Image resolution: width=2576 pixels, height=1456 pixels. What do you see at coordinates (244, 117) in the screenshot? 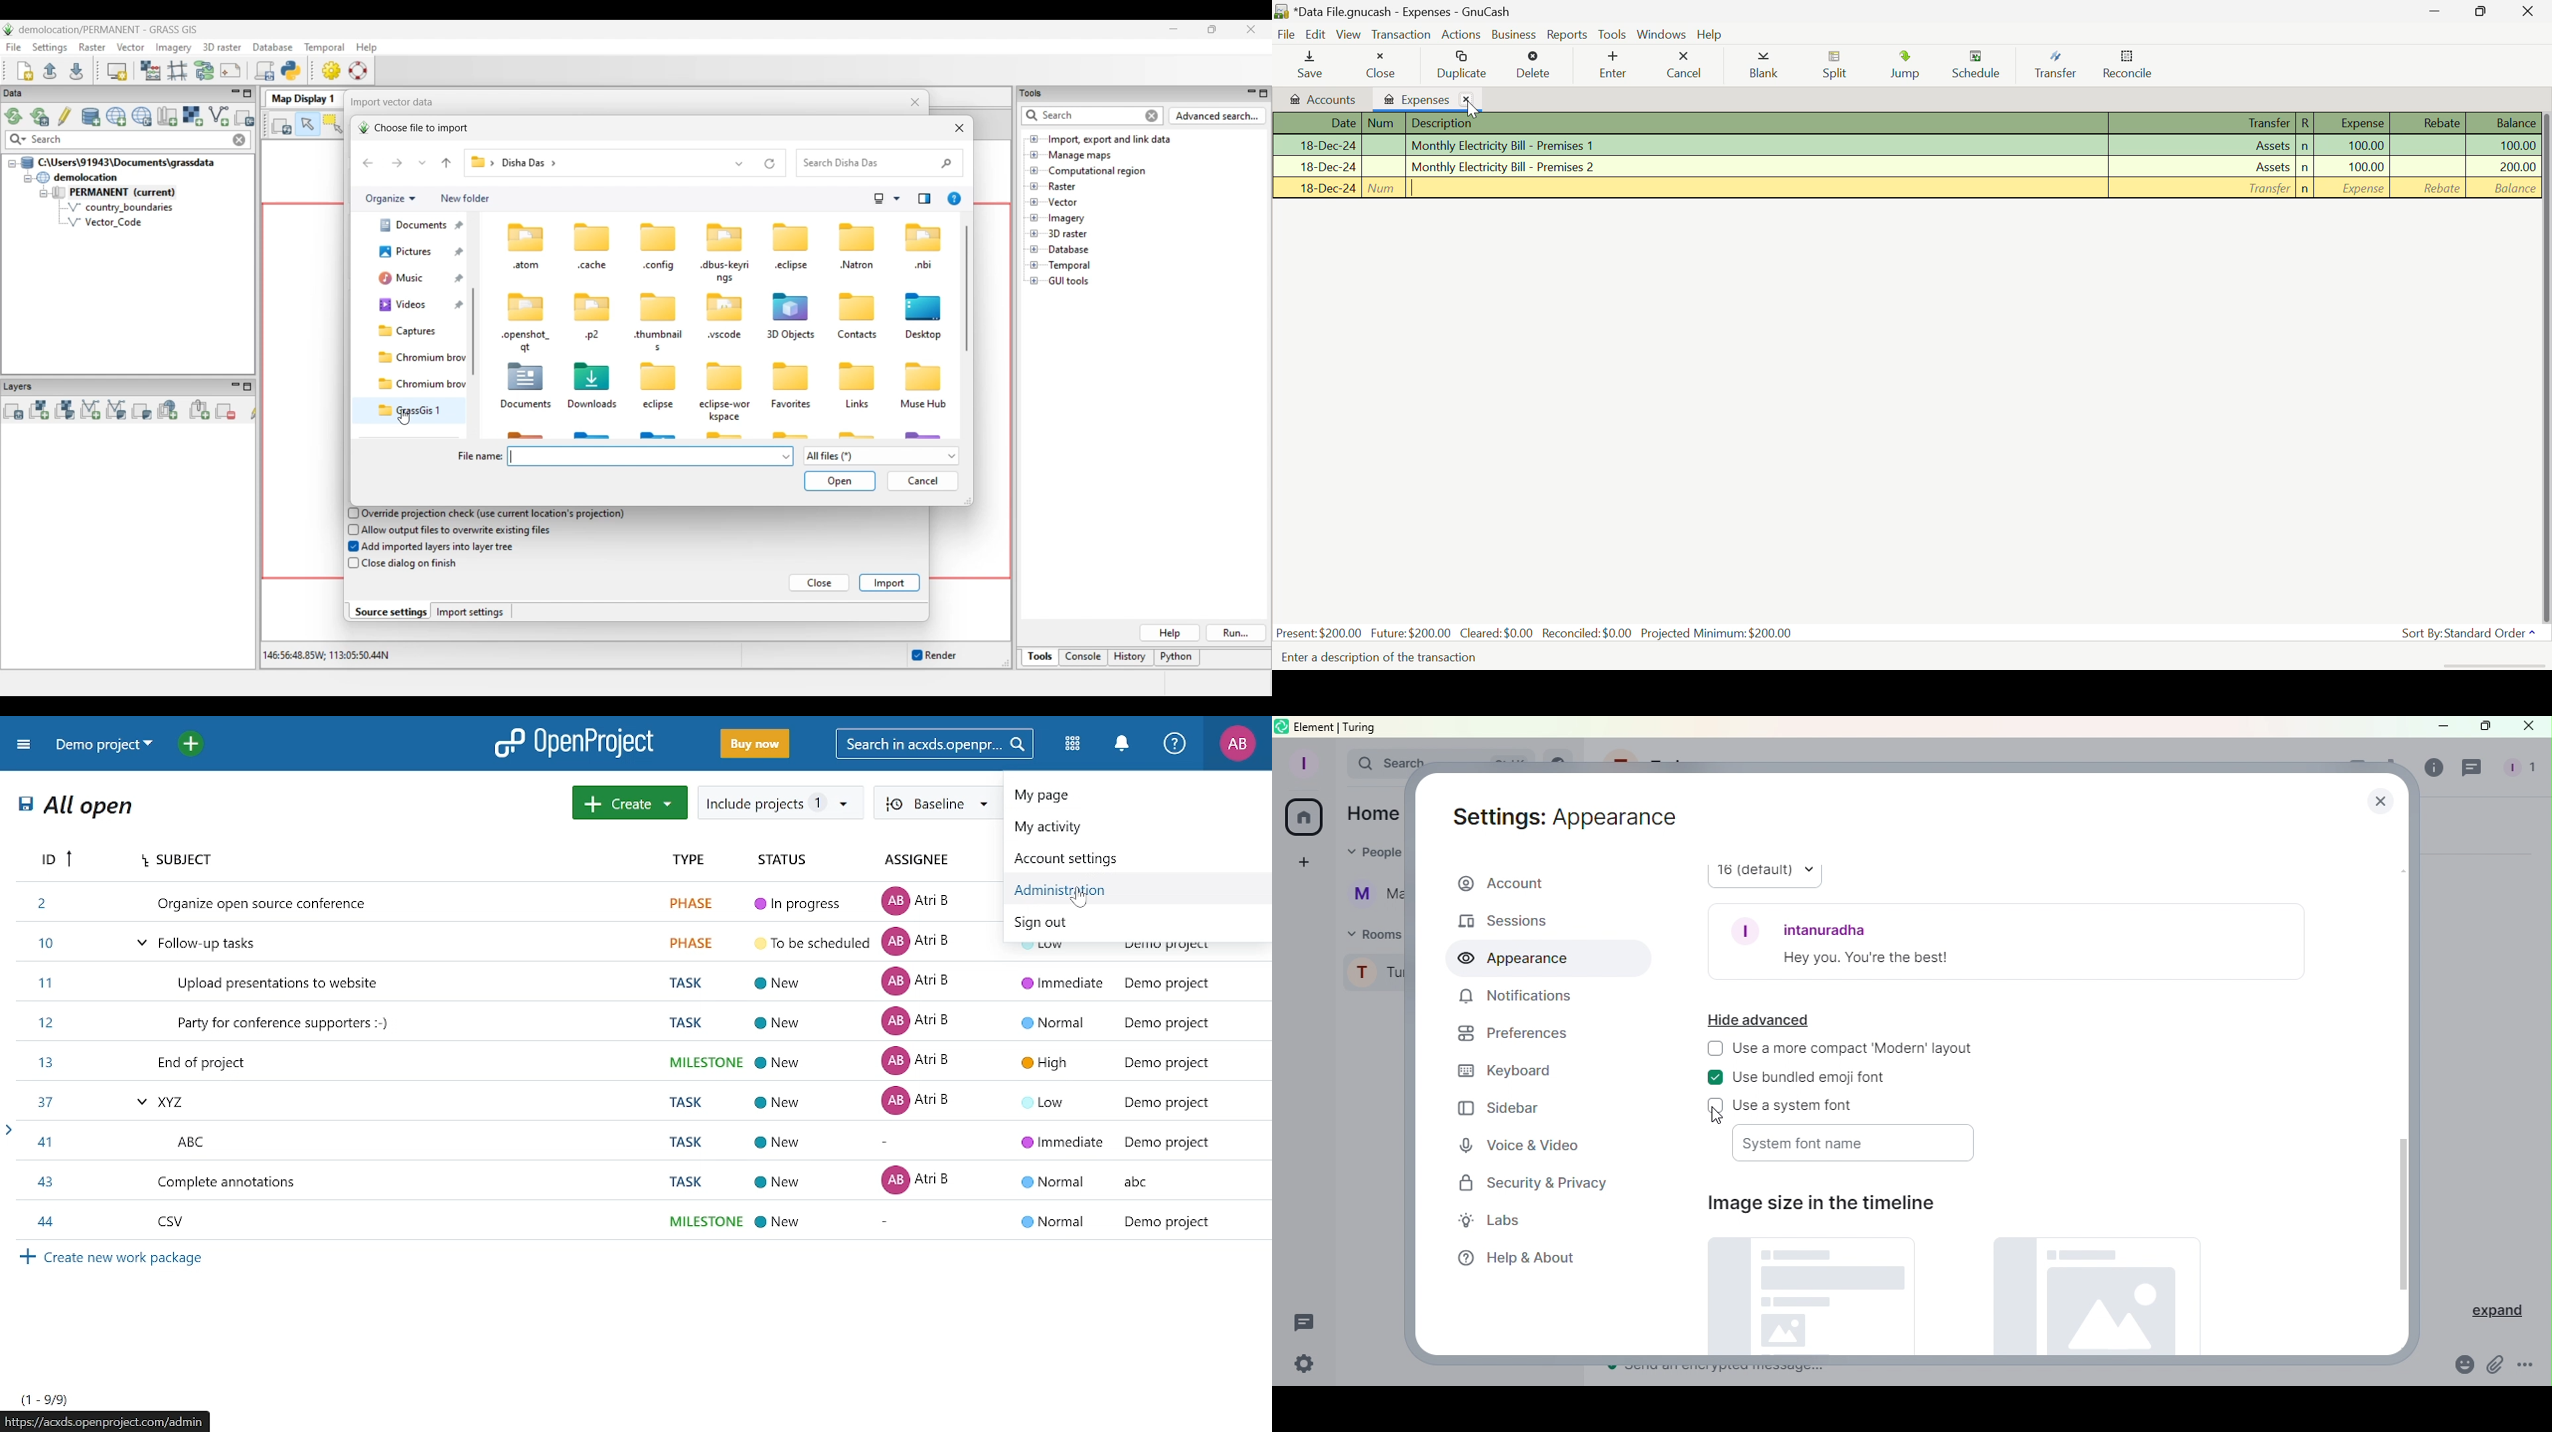
I see `Select another import option` at bounding box center [244, 117].